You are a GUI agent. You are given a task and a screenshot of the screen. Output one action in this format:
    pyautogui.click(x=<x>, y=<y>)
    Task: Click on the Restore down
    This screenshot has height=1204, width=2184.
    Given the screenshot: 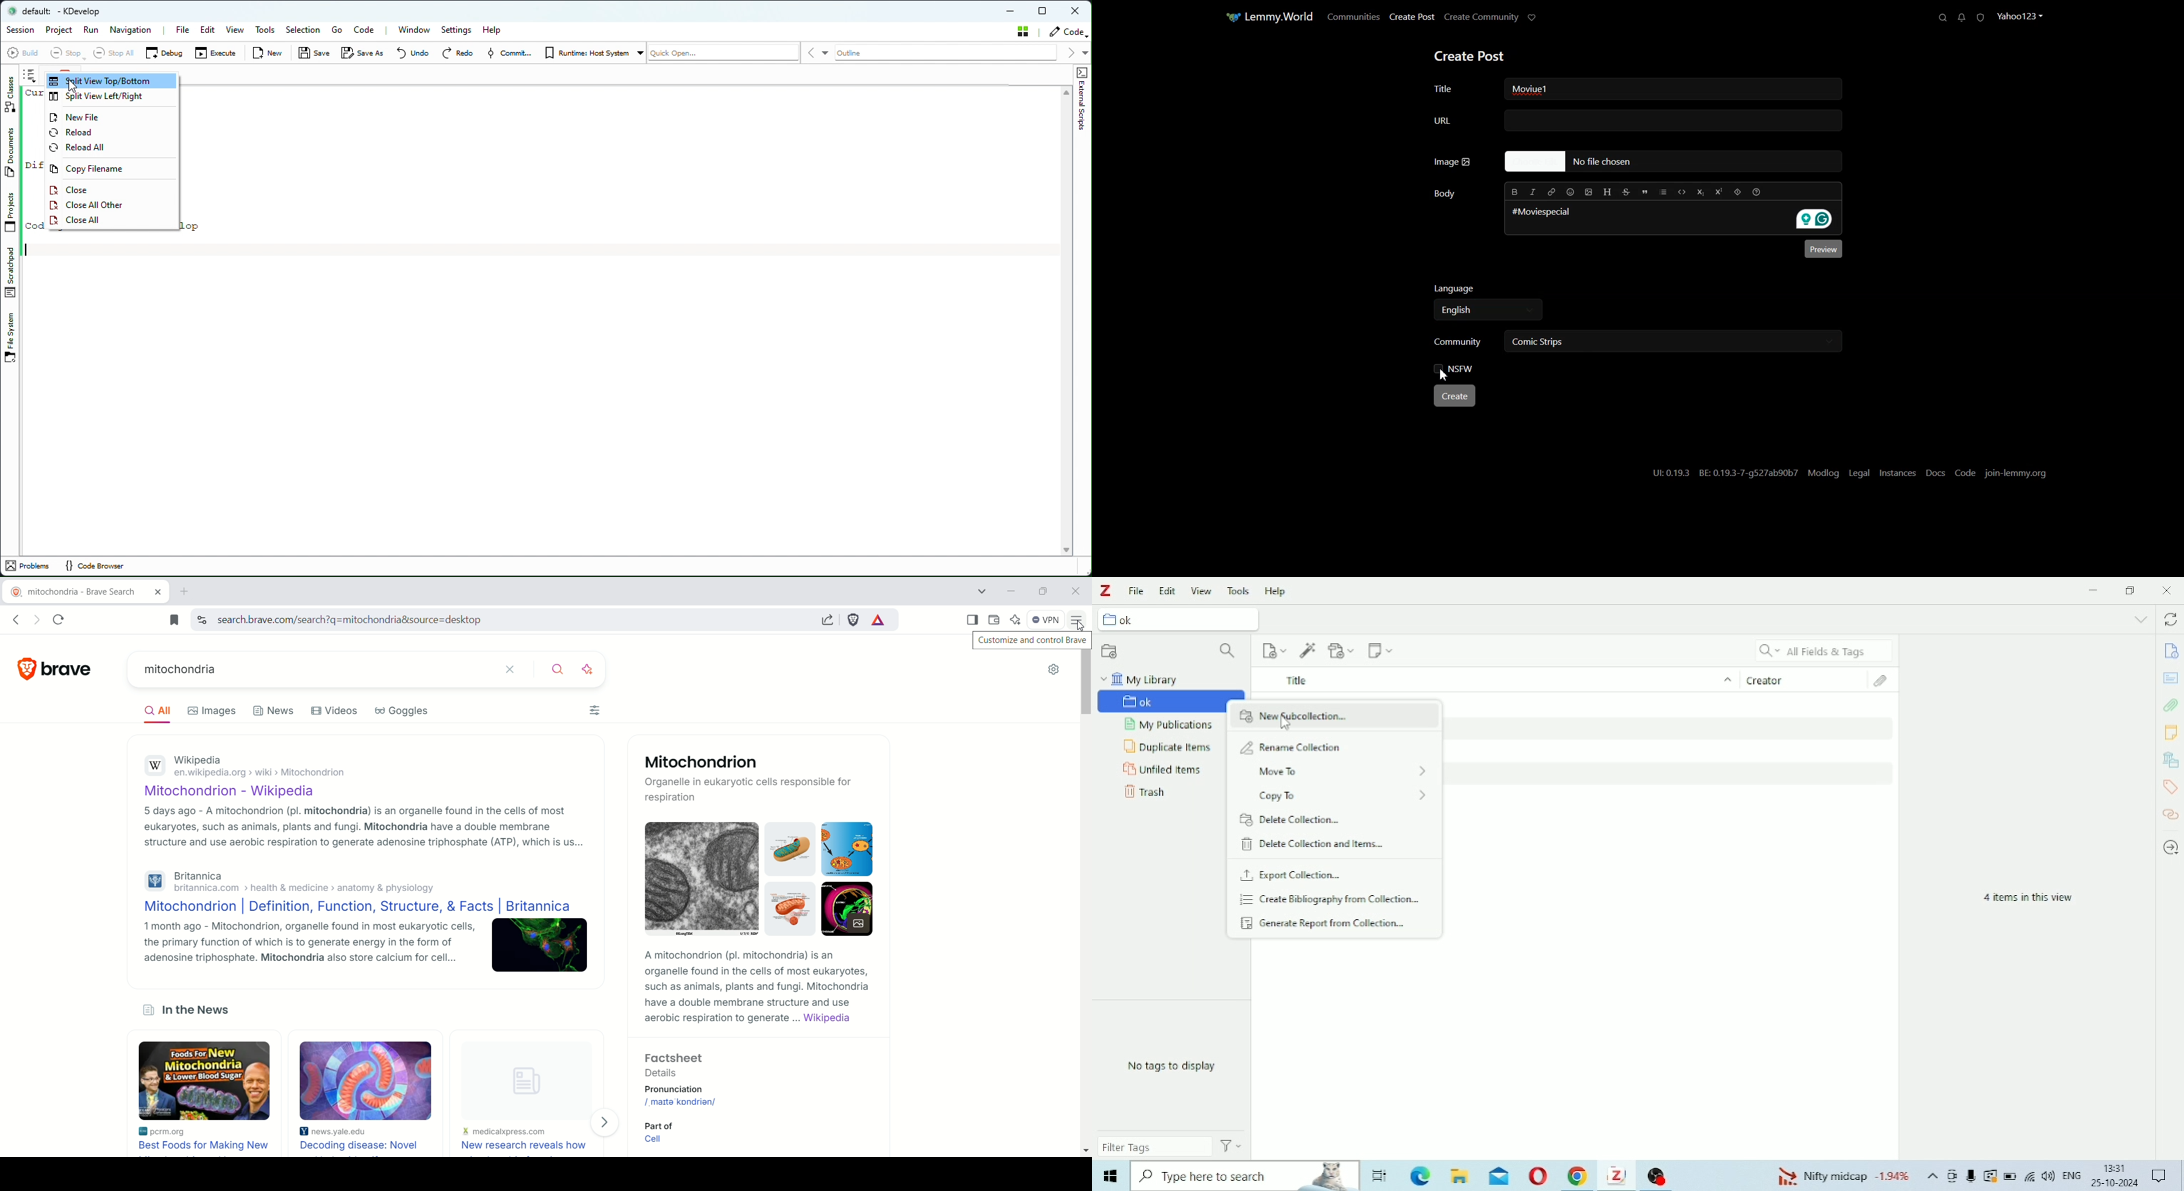 What is the action you would take?
    pyautogui.click(x=2132, y=590)
    